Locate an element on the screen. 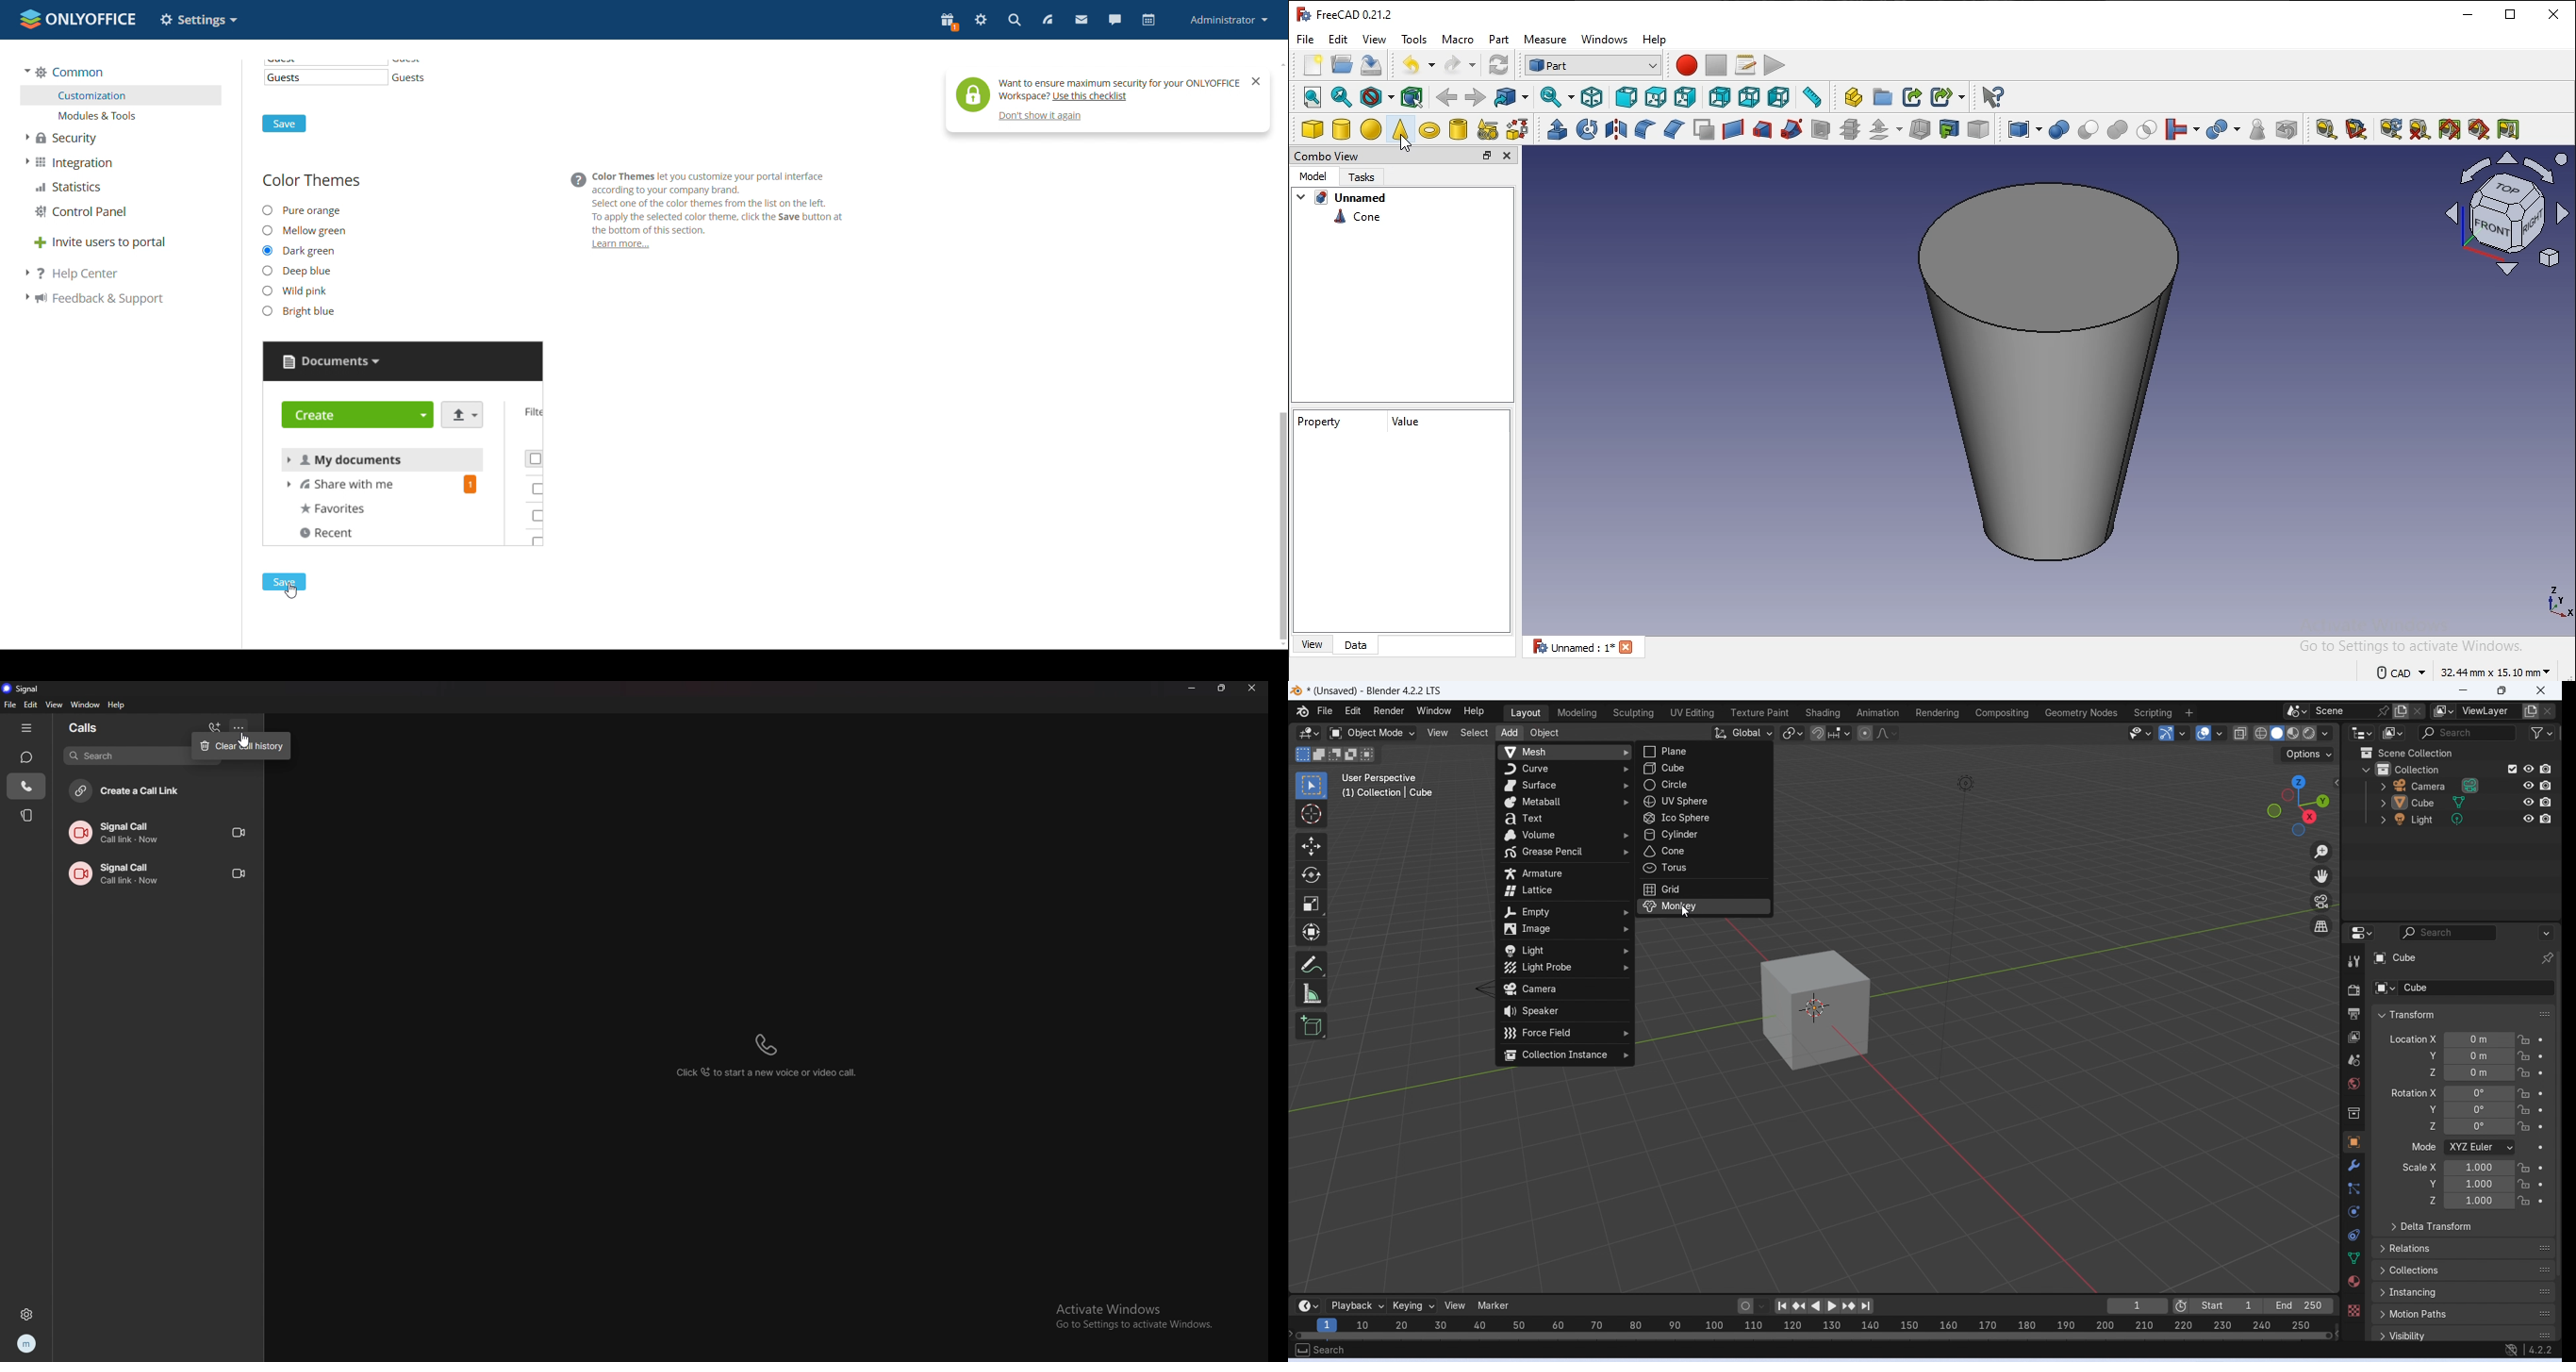 The height and width of the screenshot is (1372, 2576). security is located at coordinates (63, 138).